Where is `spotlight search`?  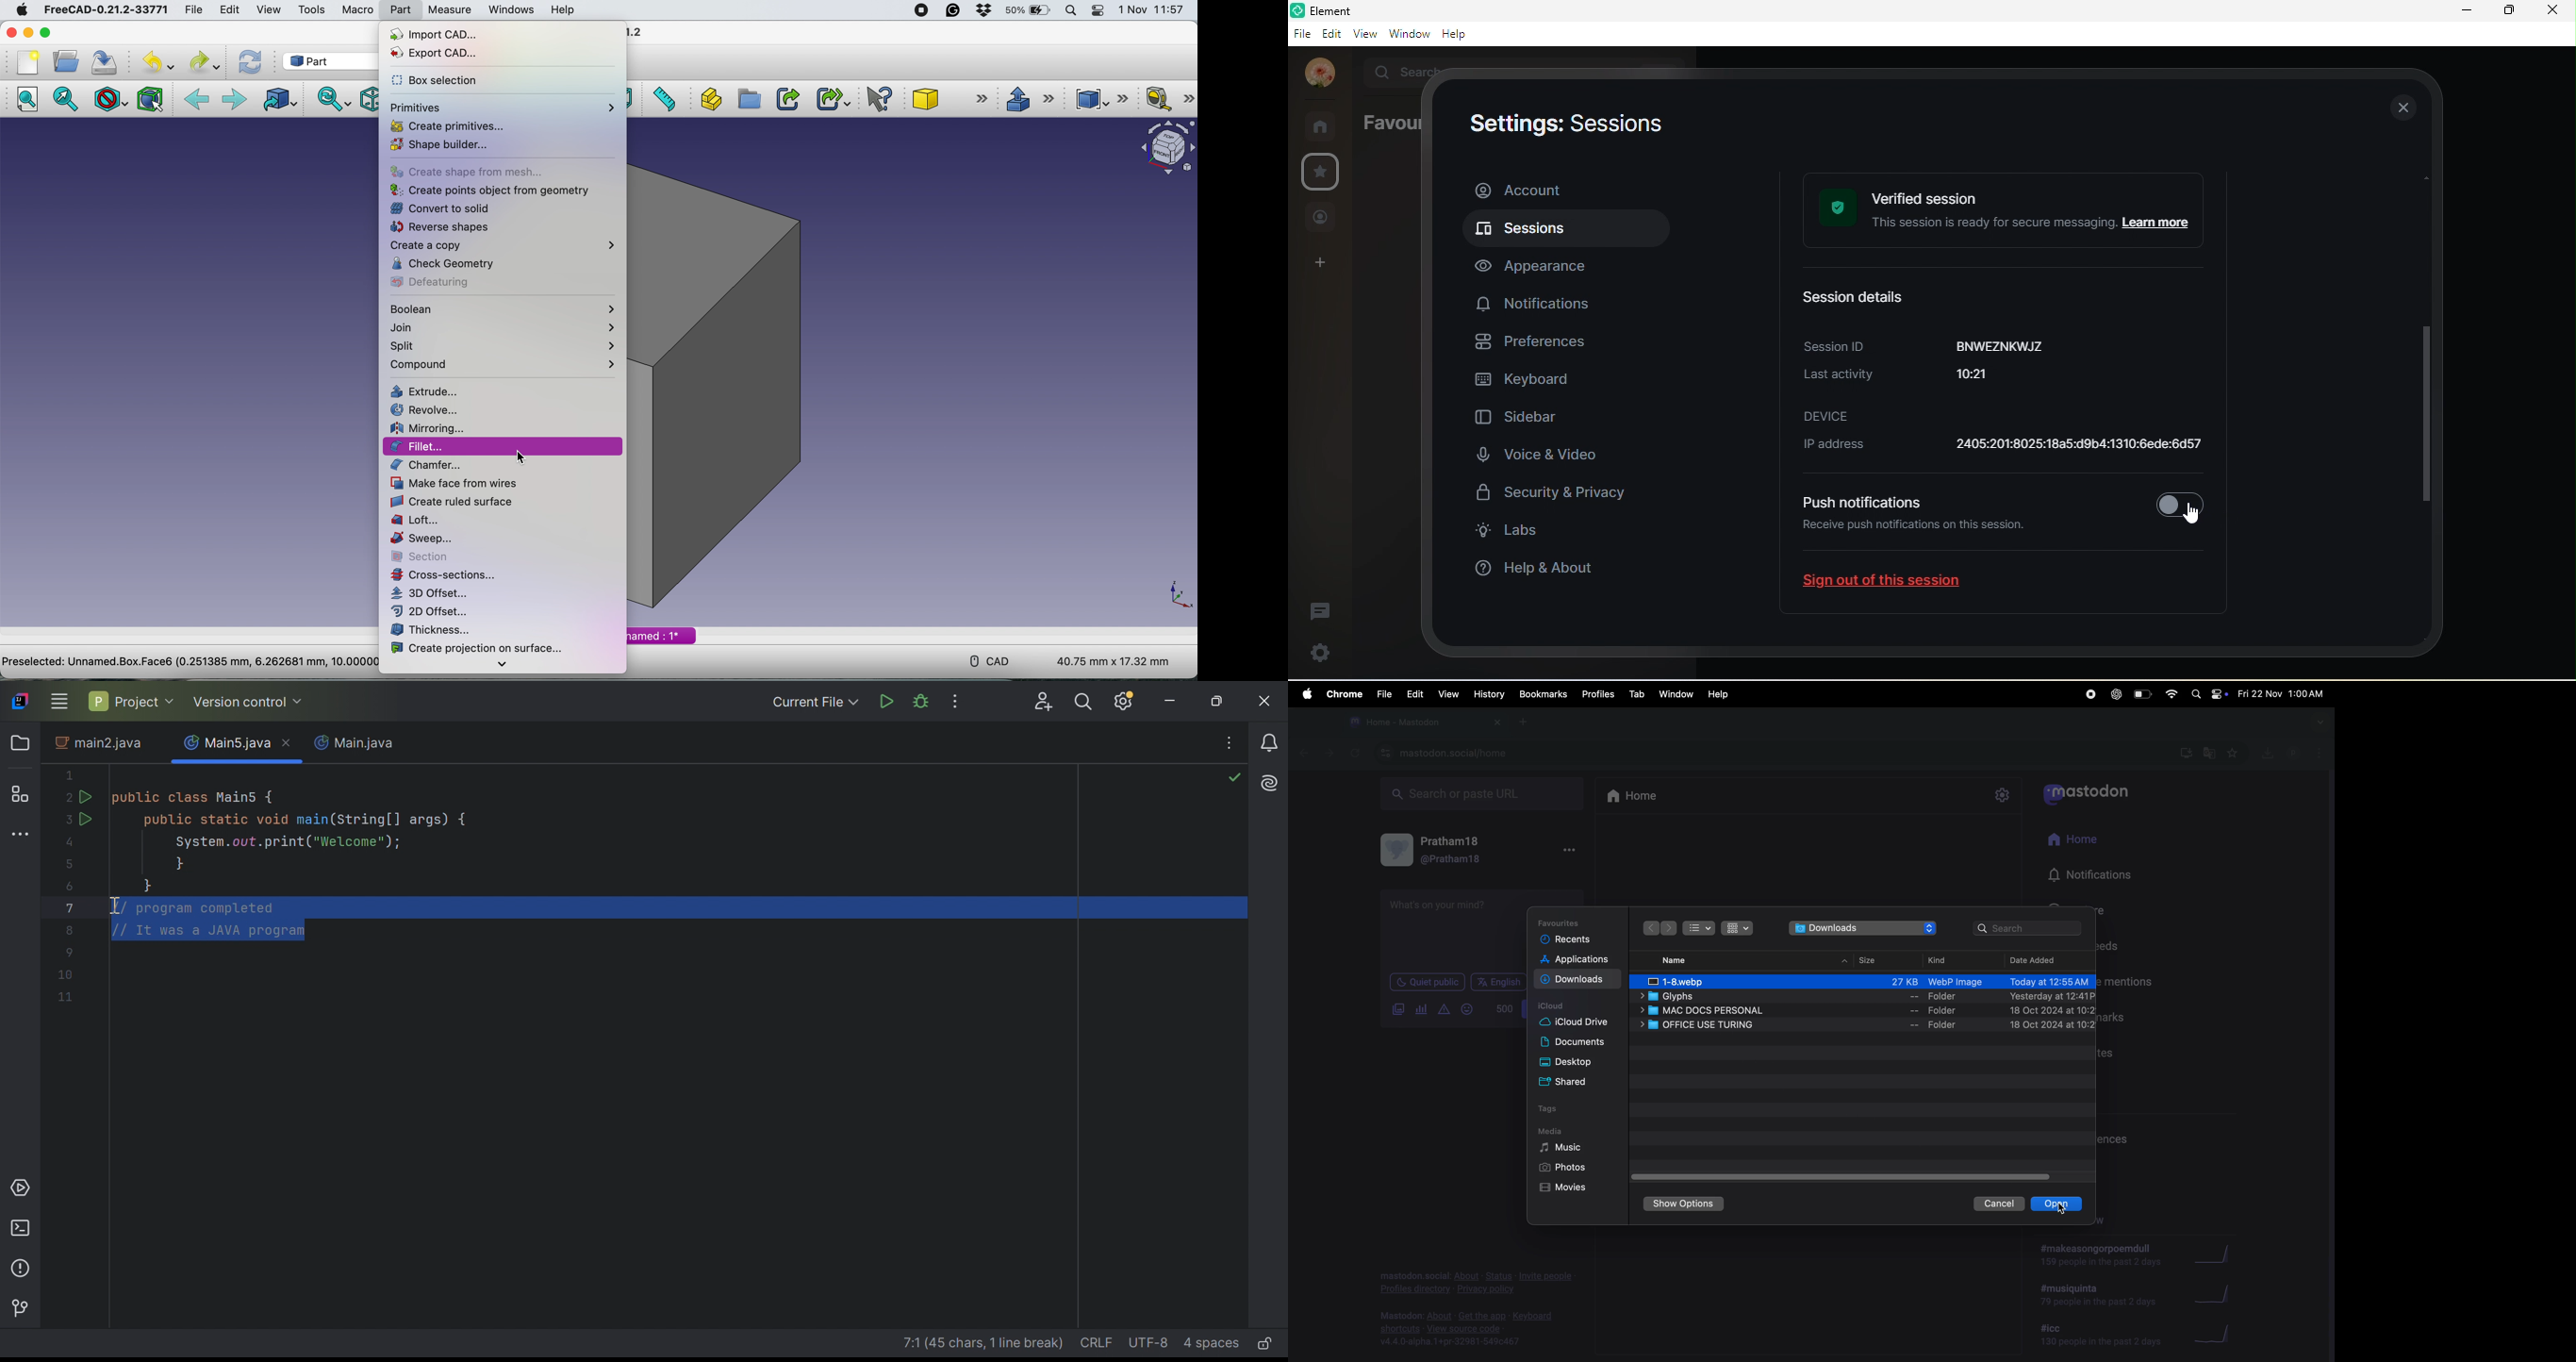
spotlight search is located at coordinates (2194, 695).